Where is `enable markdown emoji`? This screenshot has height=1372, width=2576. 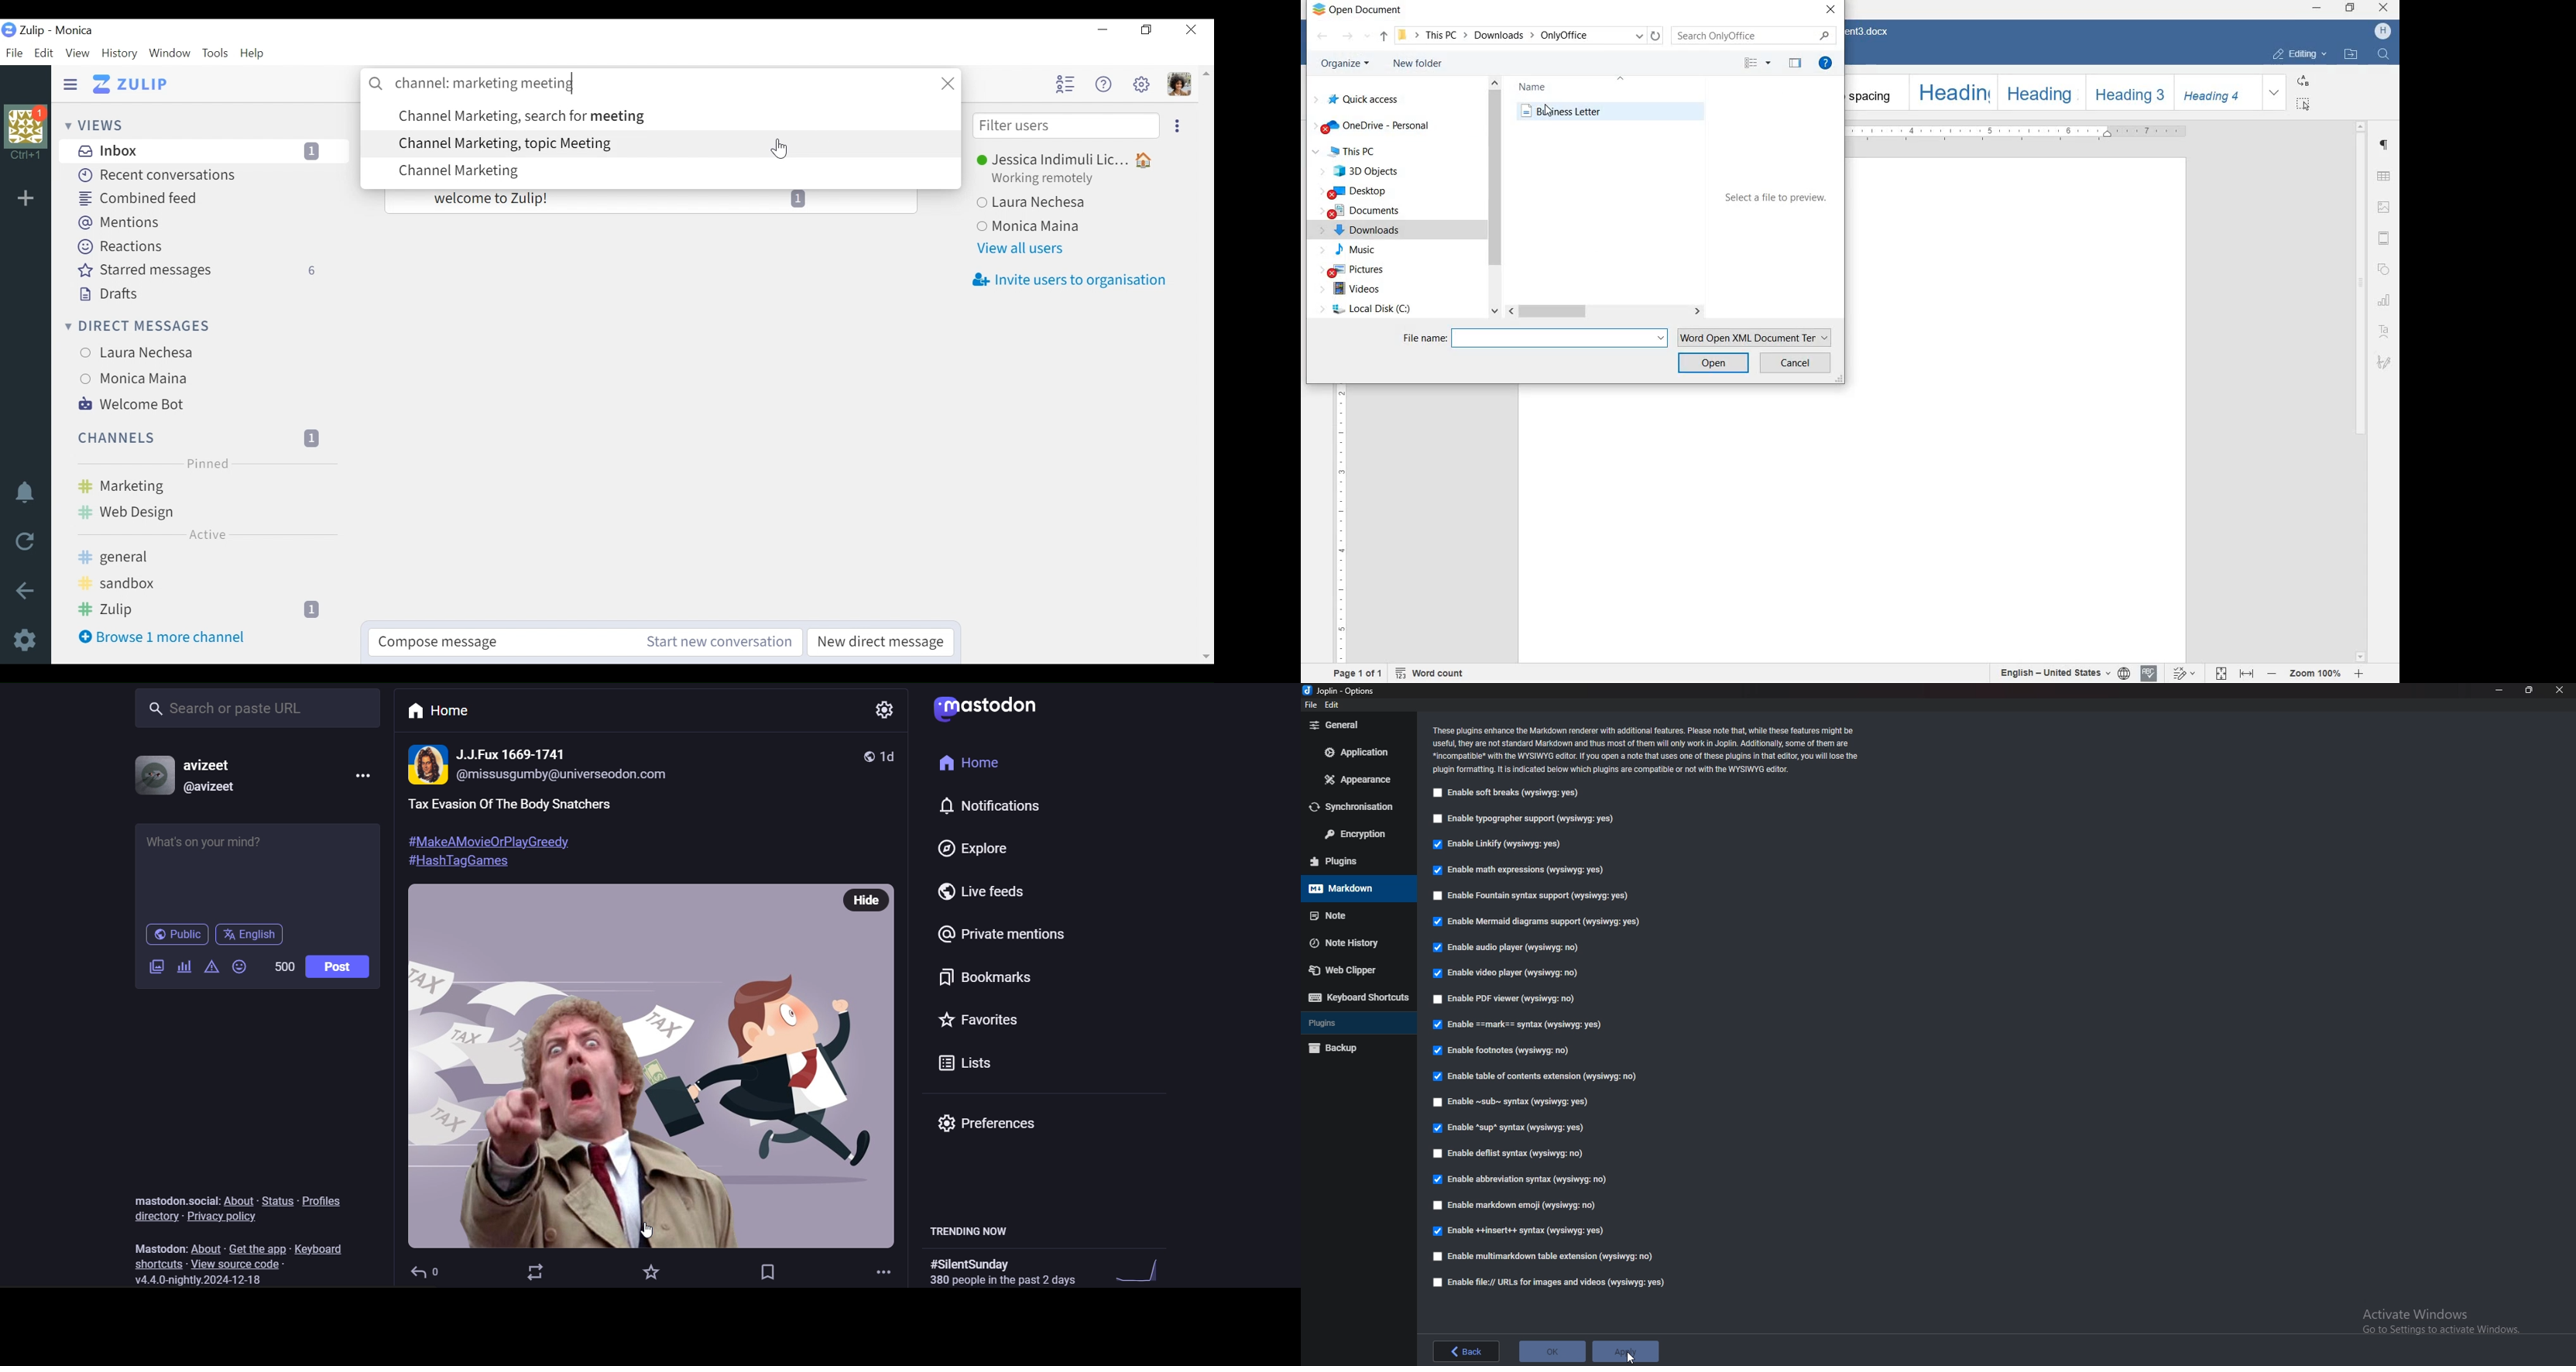
enable markdown emoji is located at coordinates (1521, 1205).